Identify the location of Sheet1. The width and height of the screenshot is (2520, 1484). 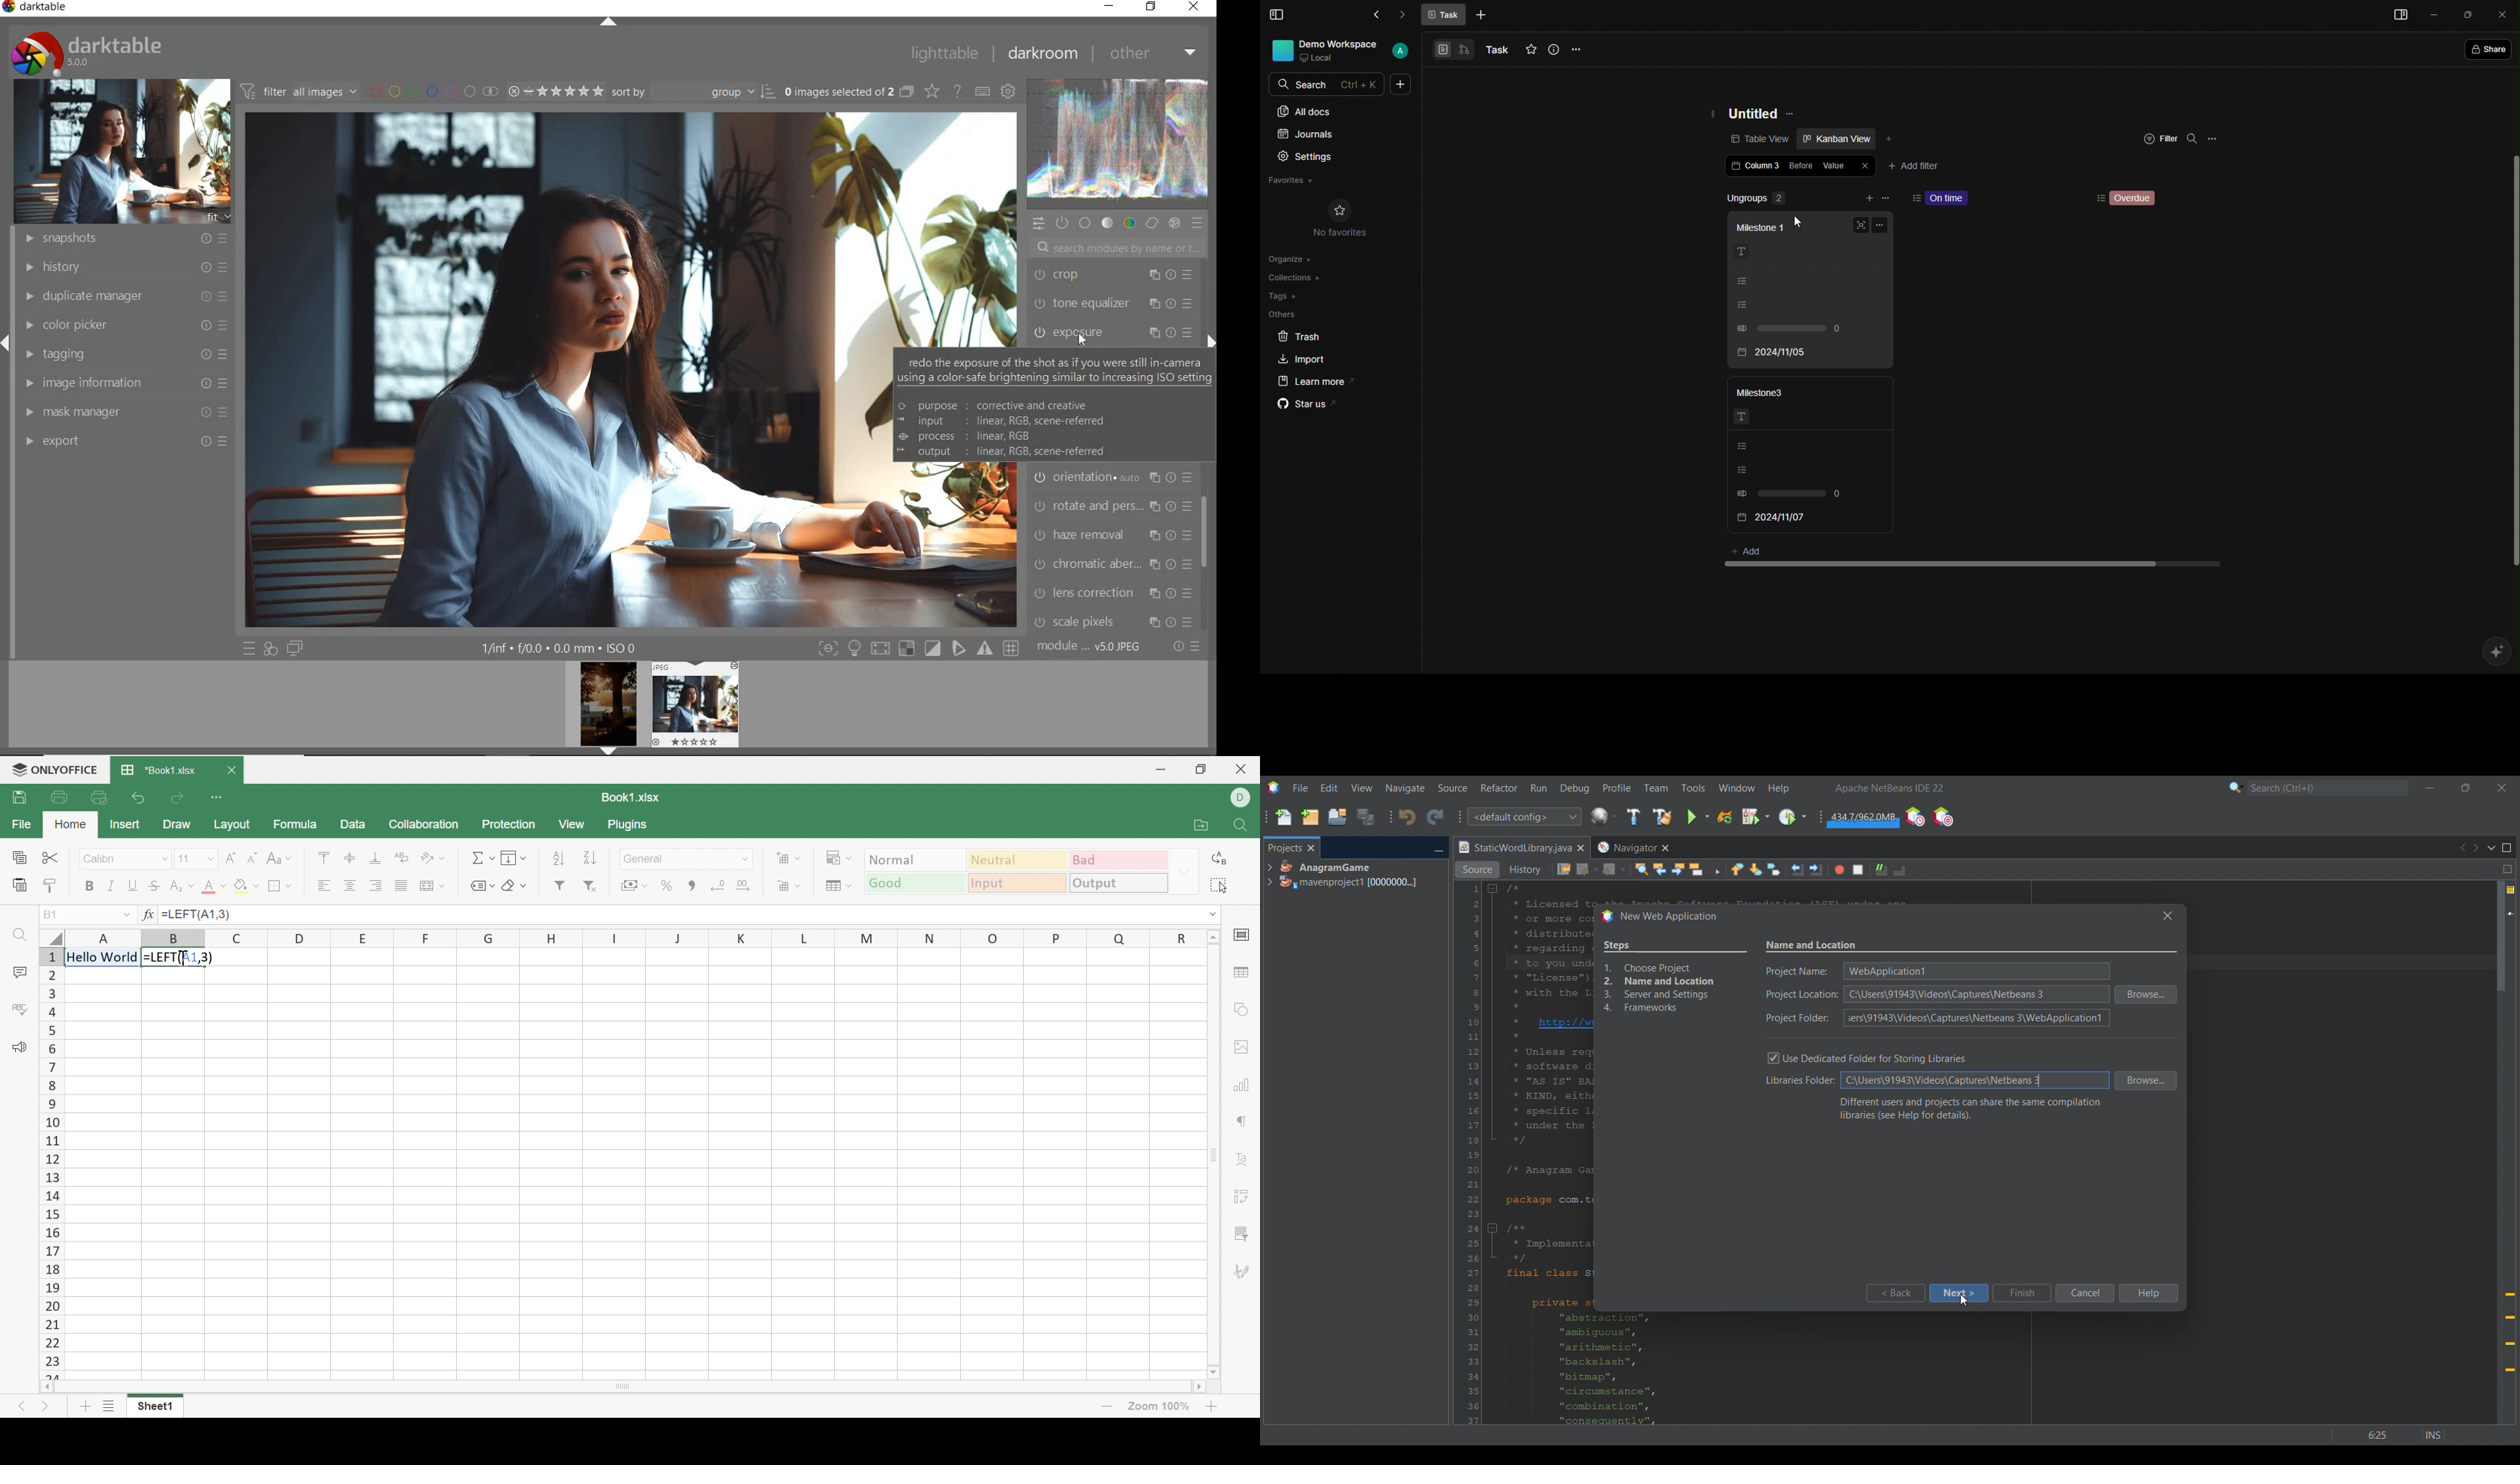
(156, 1407).